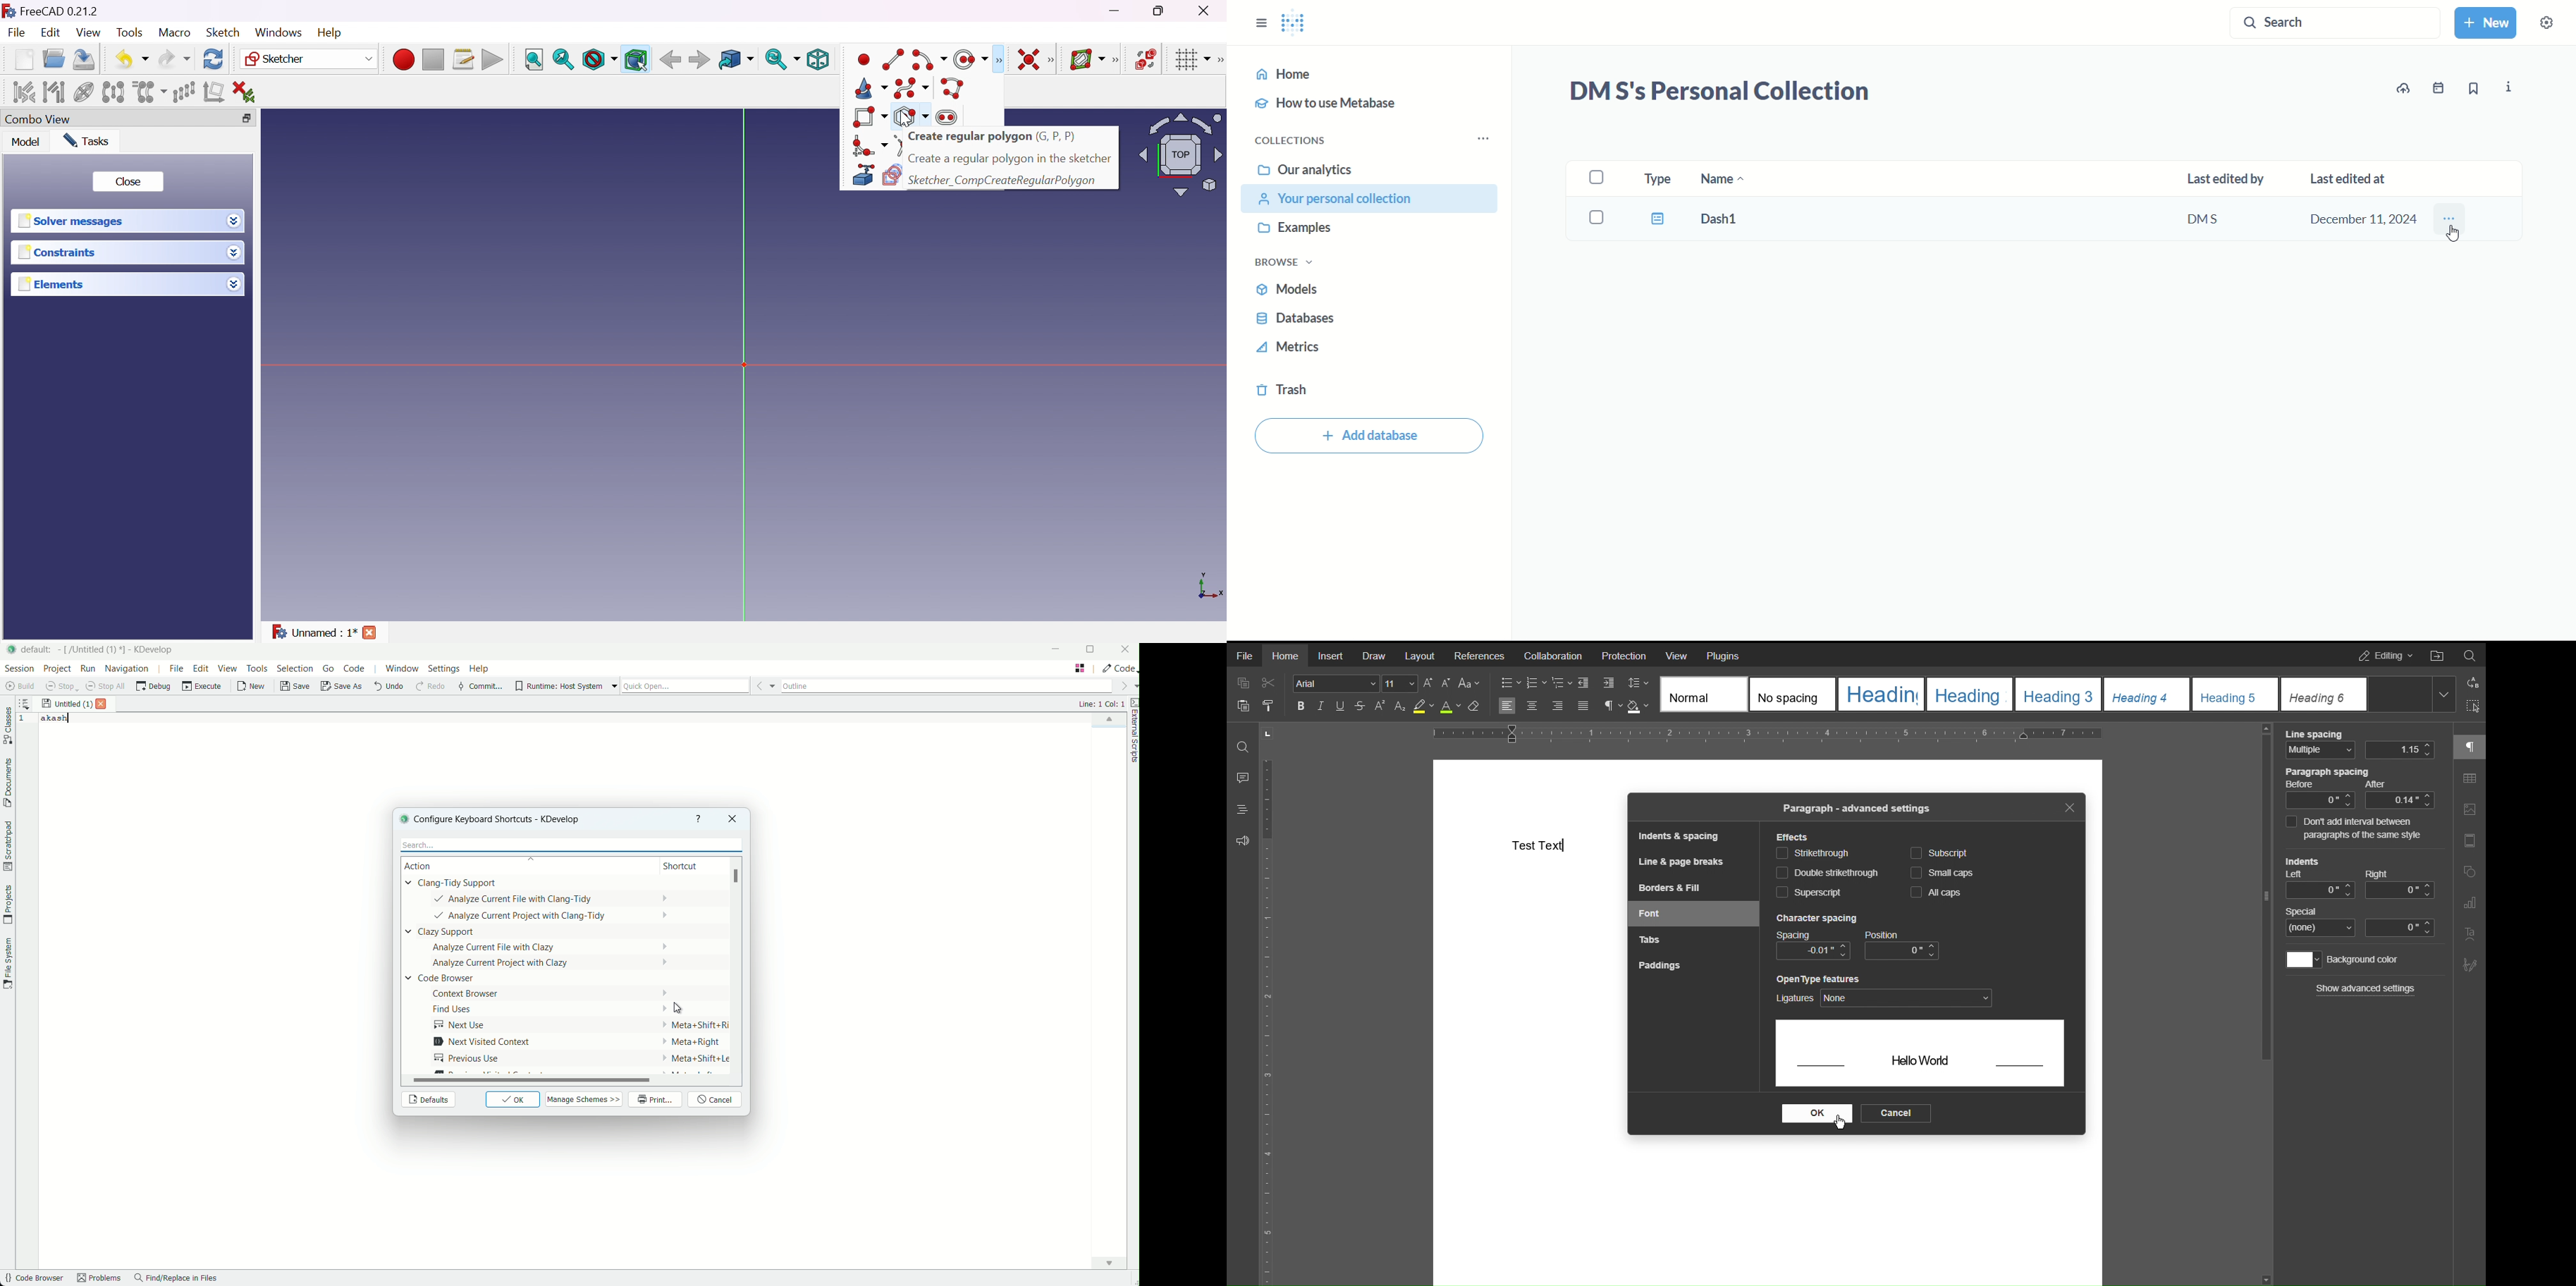 The height and width of the screenshot is (1288, 2576). What do you see at coordinates (2450, 219) in the screenshot?
I see `dash1 options` at bounding box center [2450, 219].